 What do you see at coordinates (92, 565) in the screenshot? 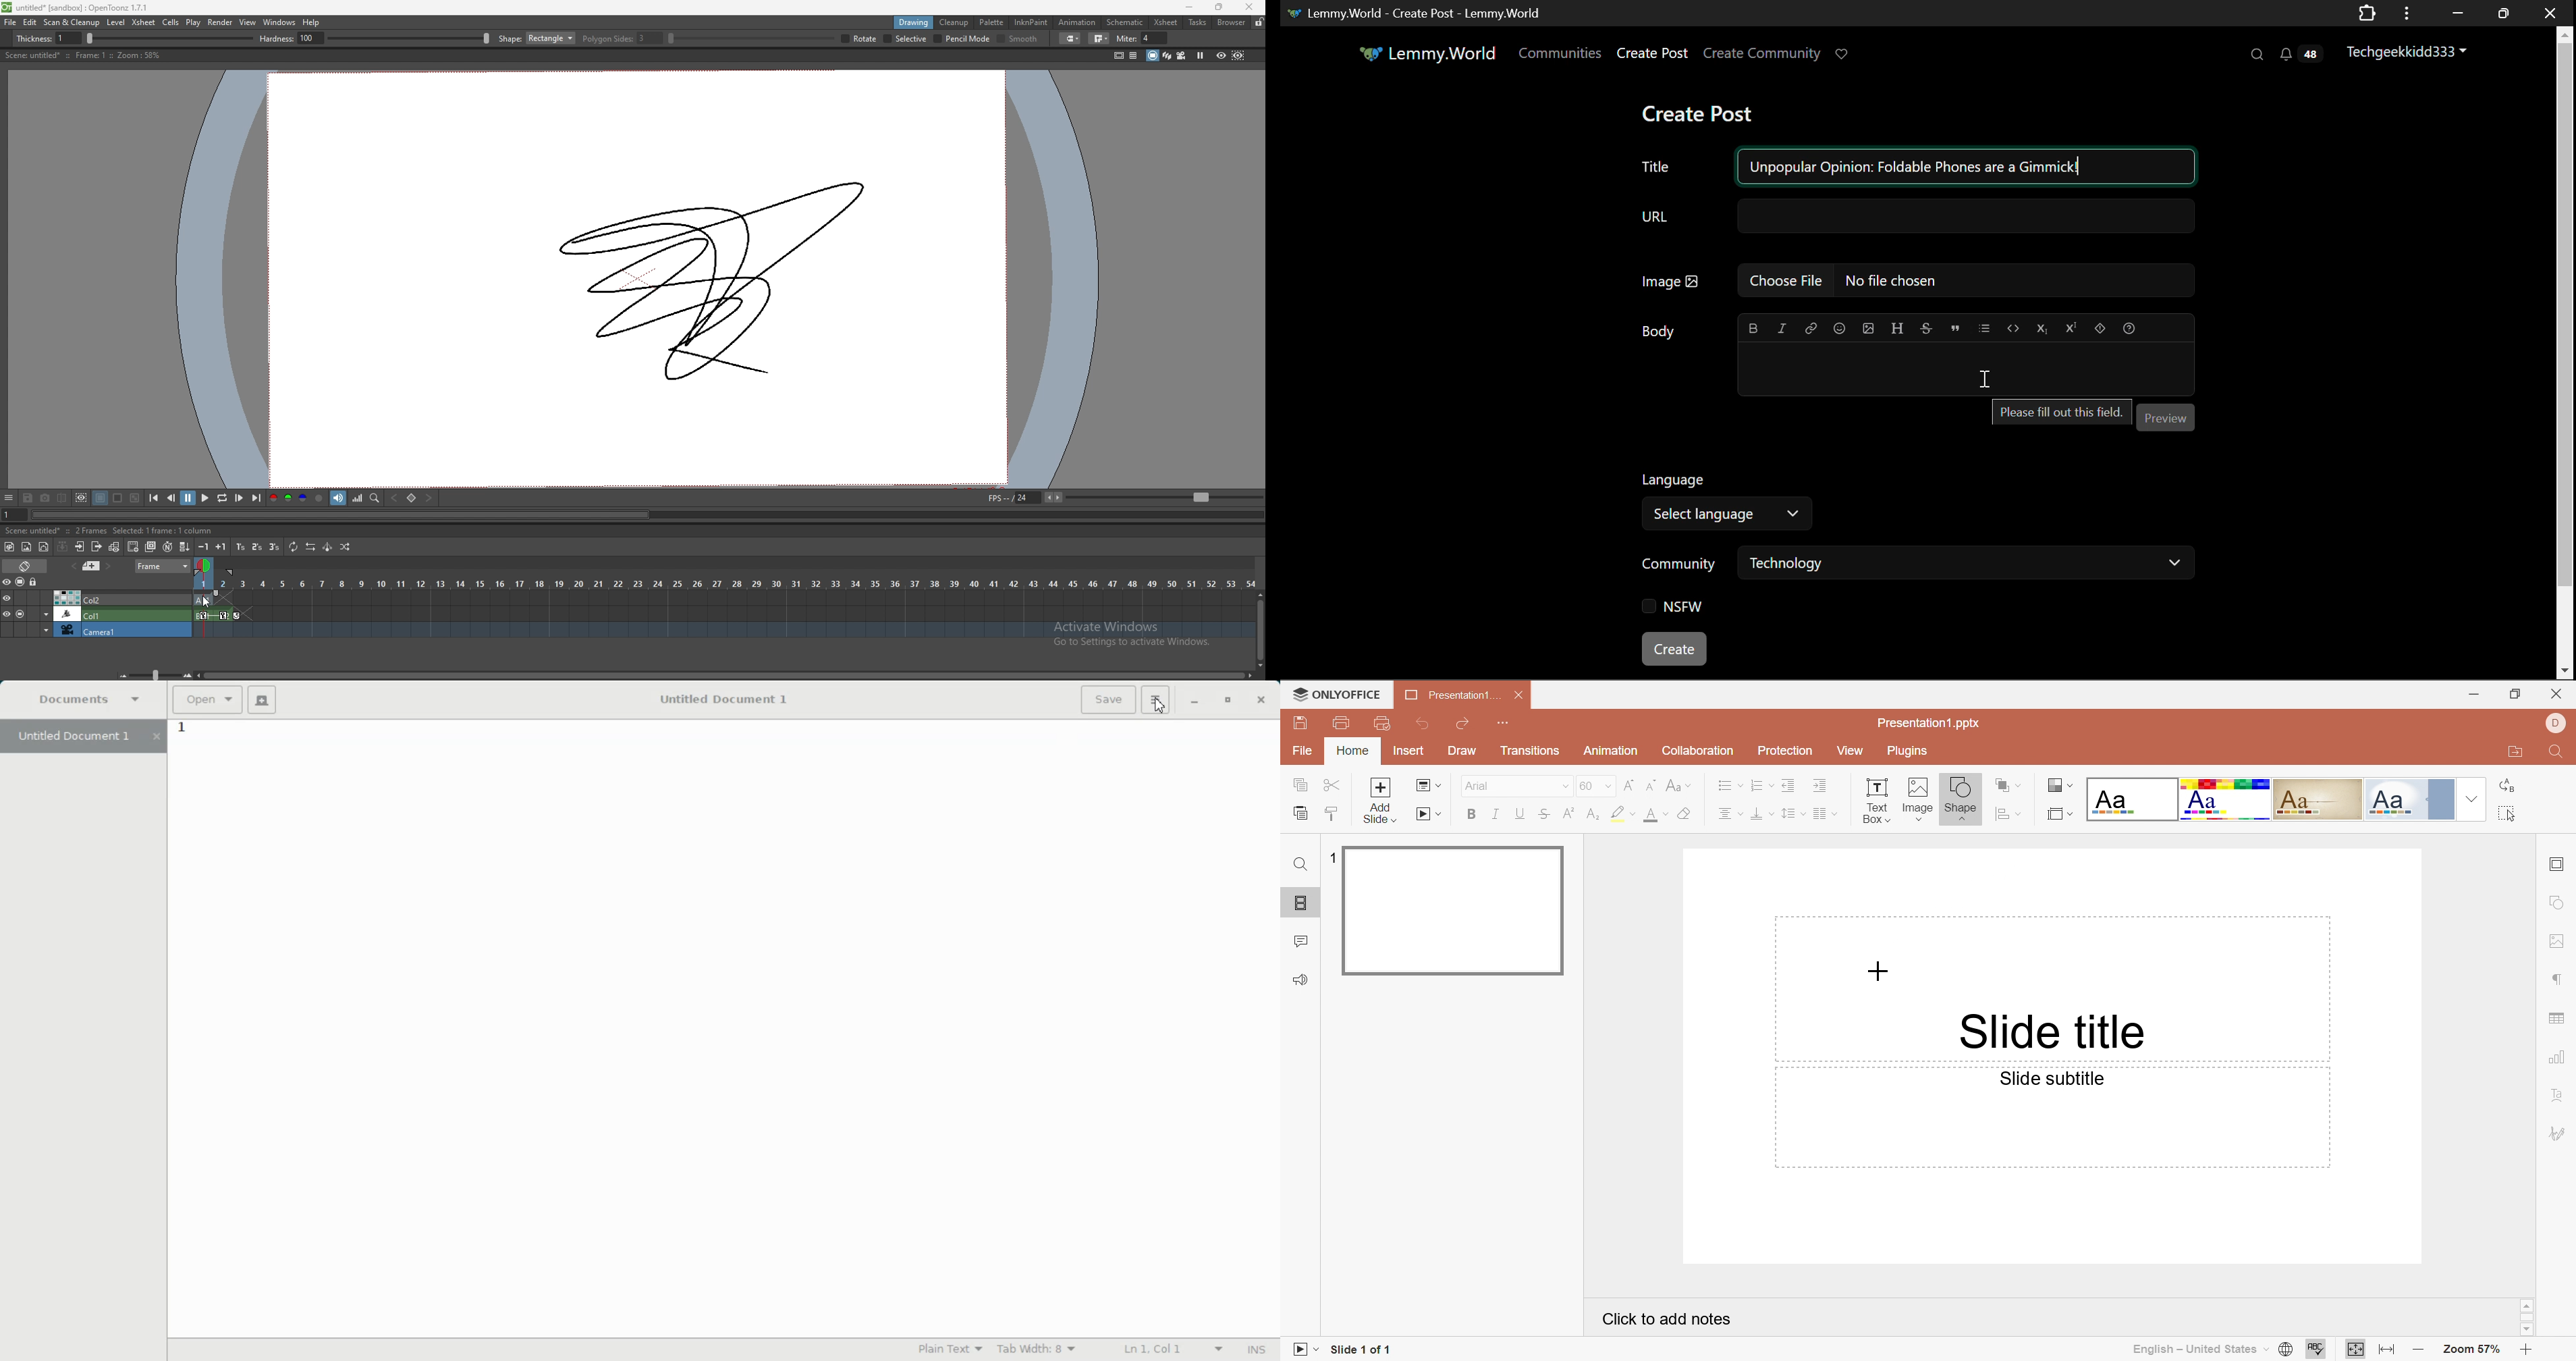
I see `add memo` at bounding box center [92, 565].